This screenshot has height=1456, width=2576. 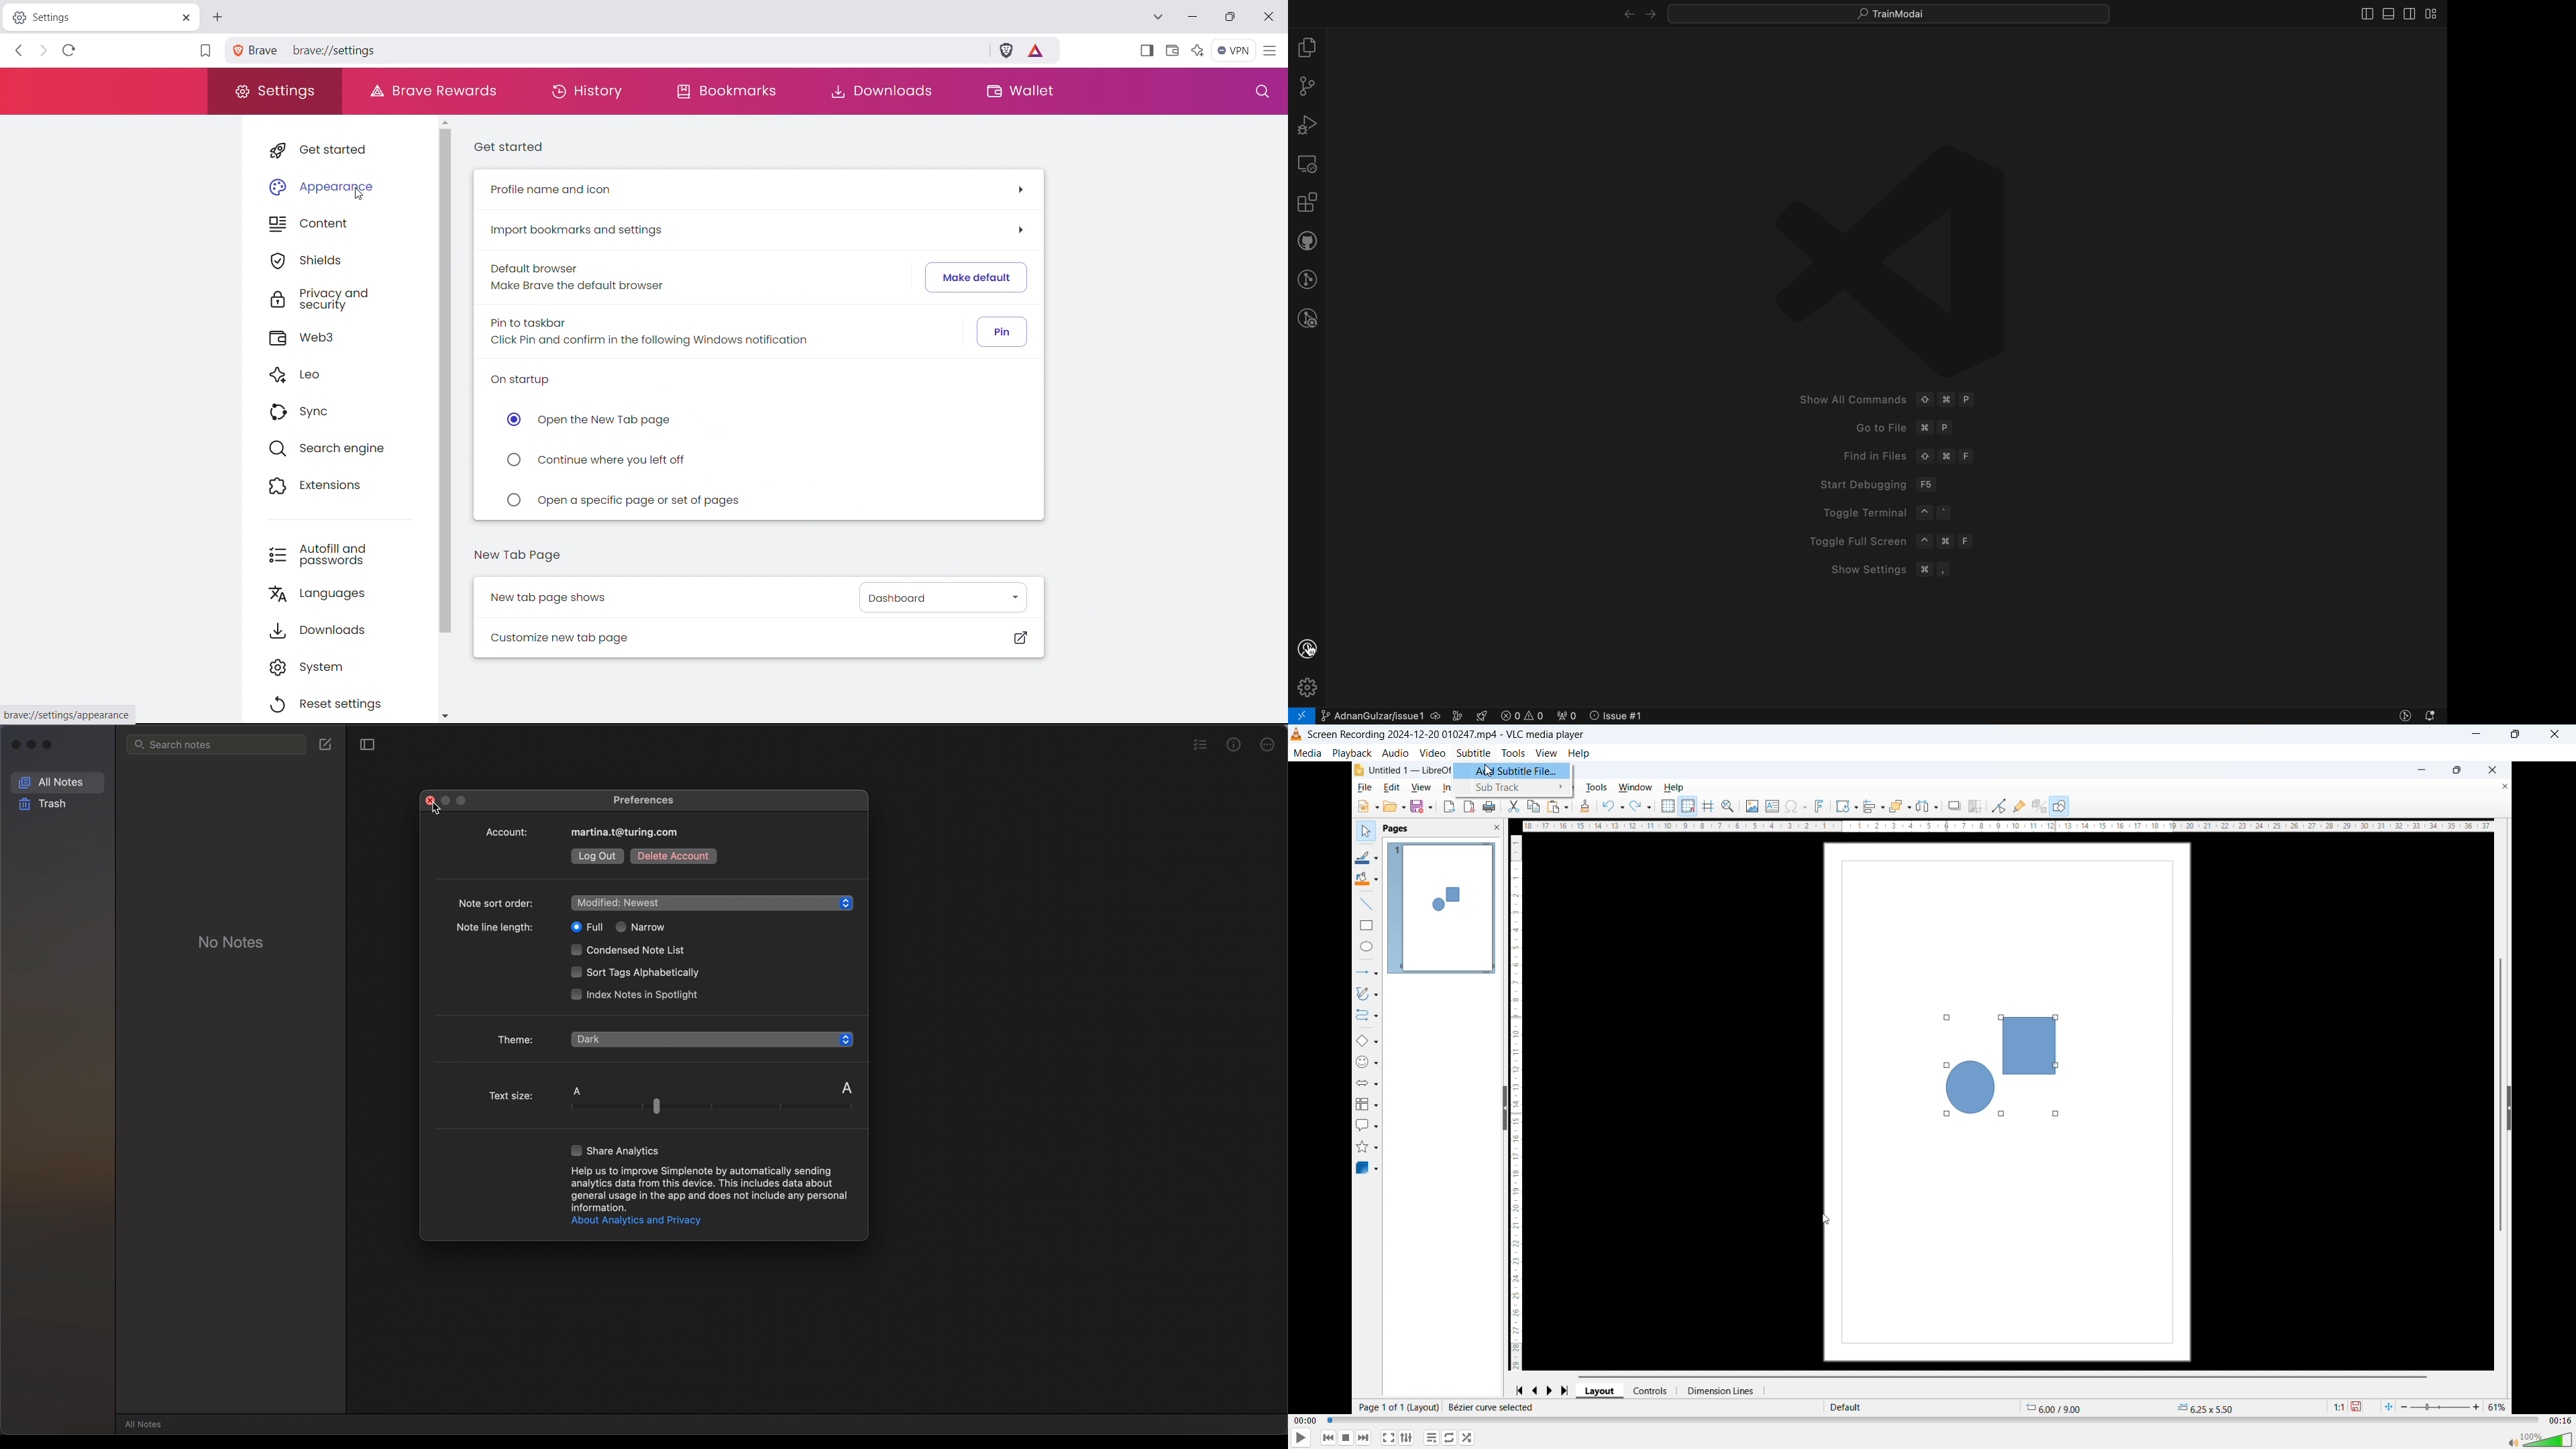 I want to click on symbol shapes, so click(x=1369, y=1063).